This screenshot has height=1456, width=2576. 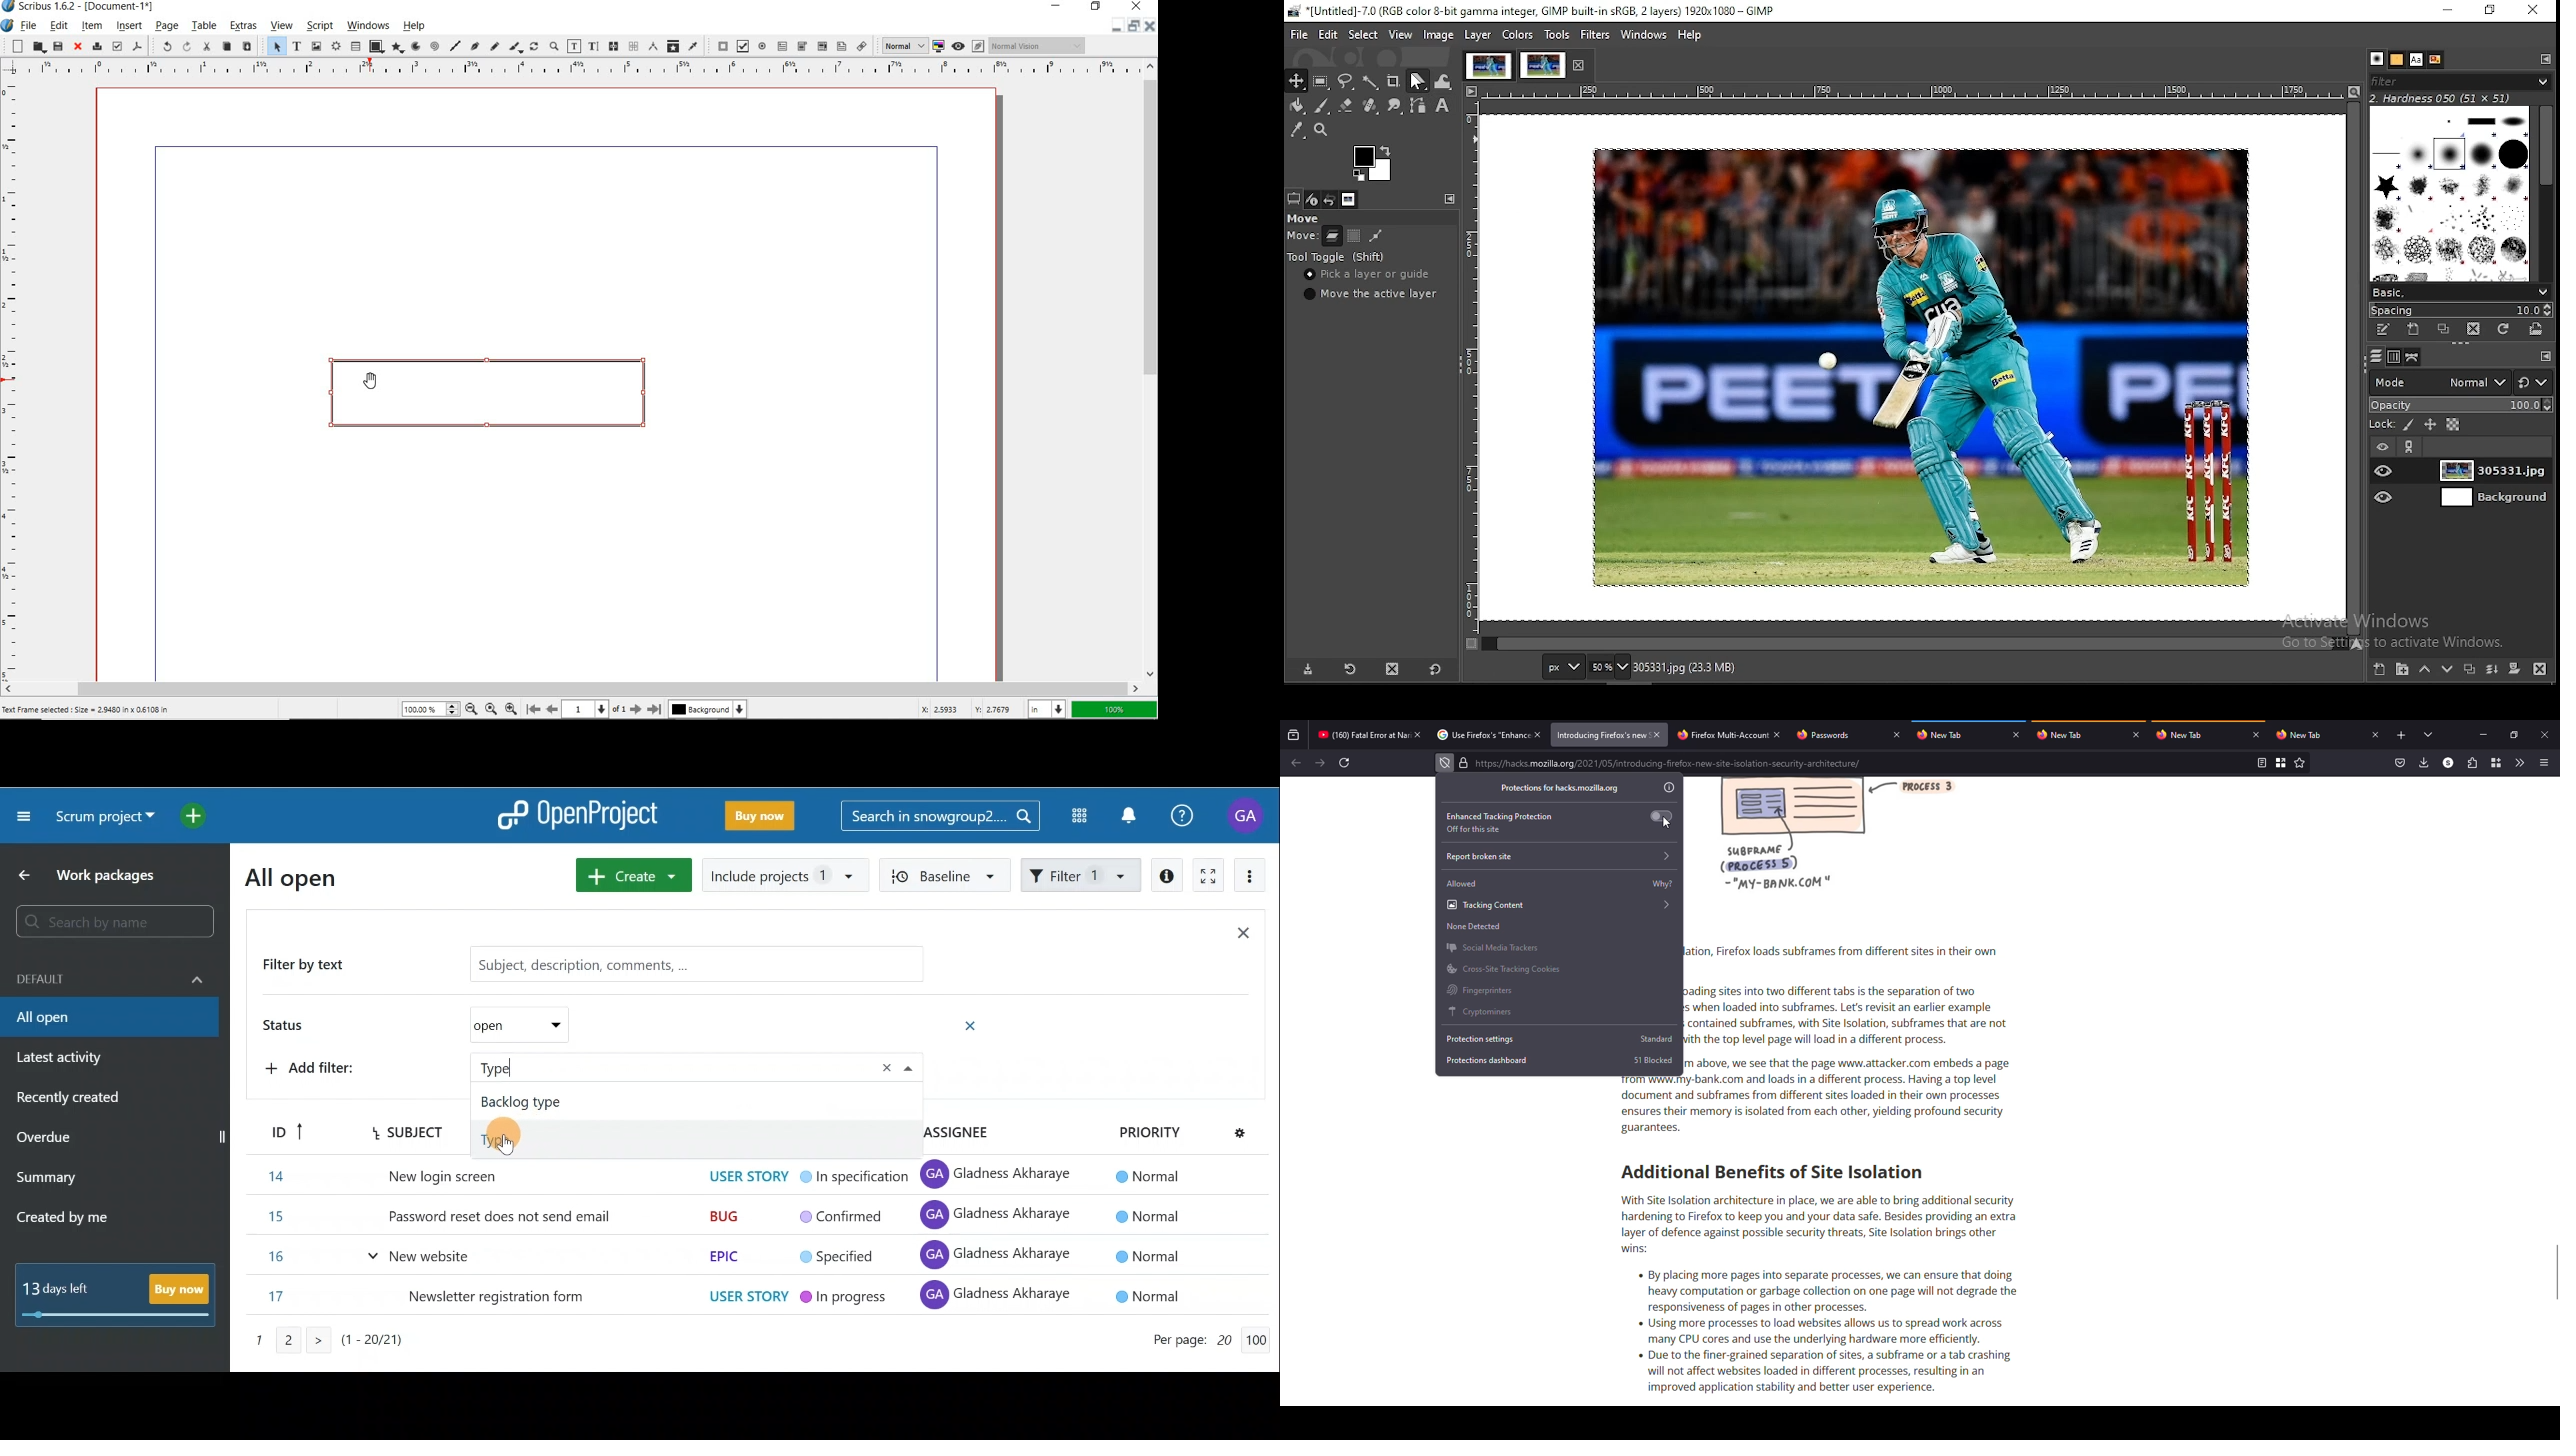 What do you see at coordinates (454, 46) in the screenshot?
I see `line` at bounding box center [454, 46].